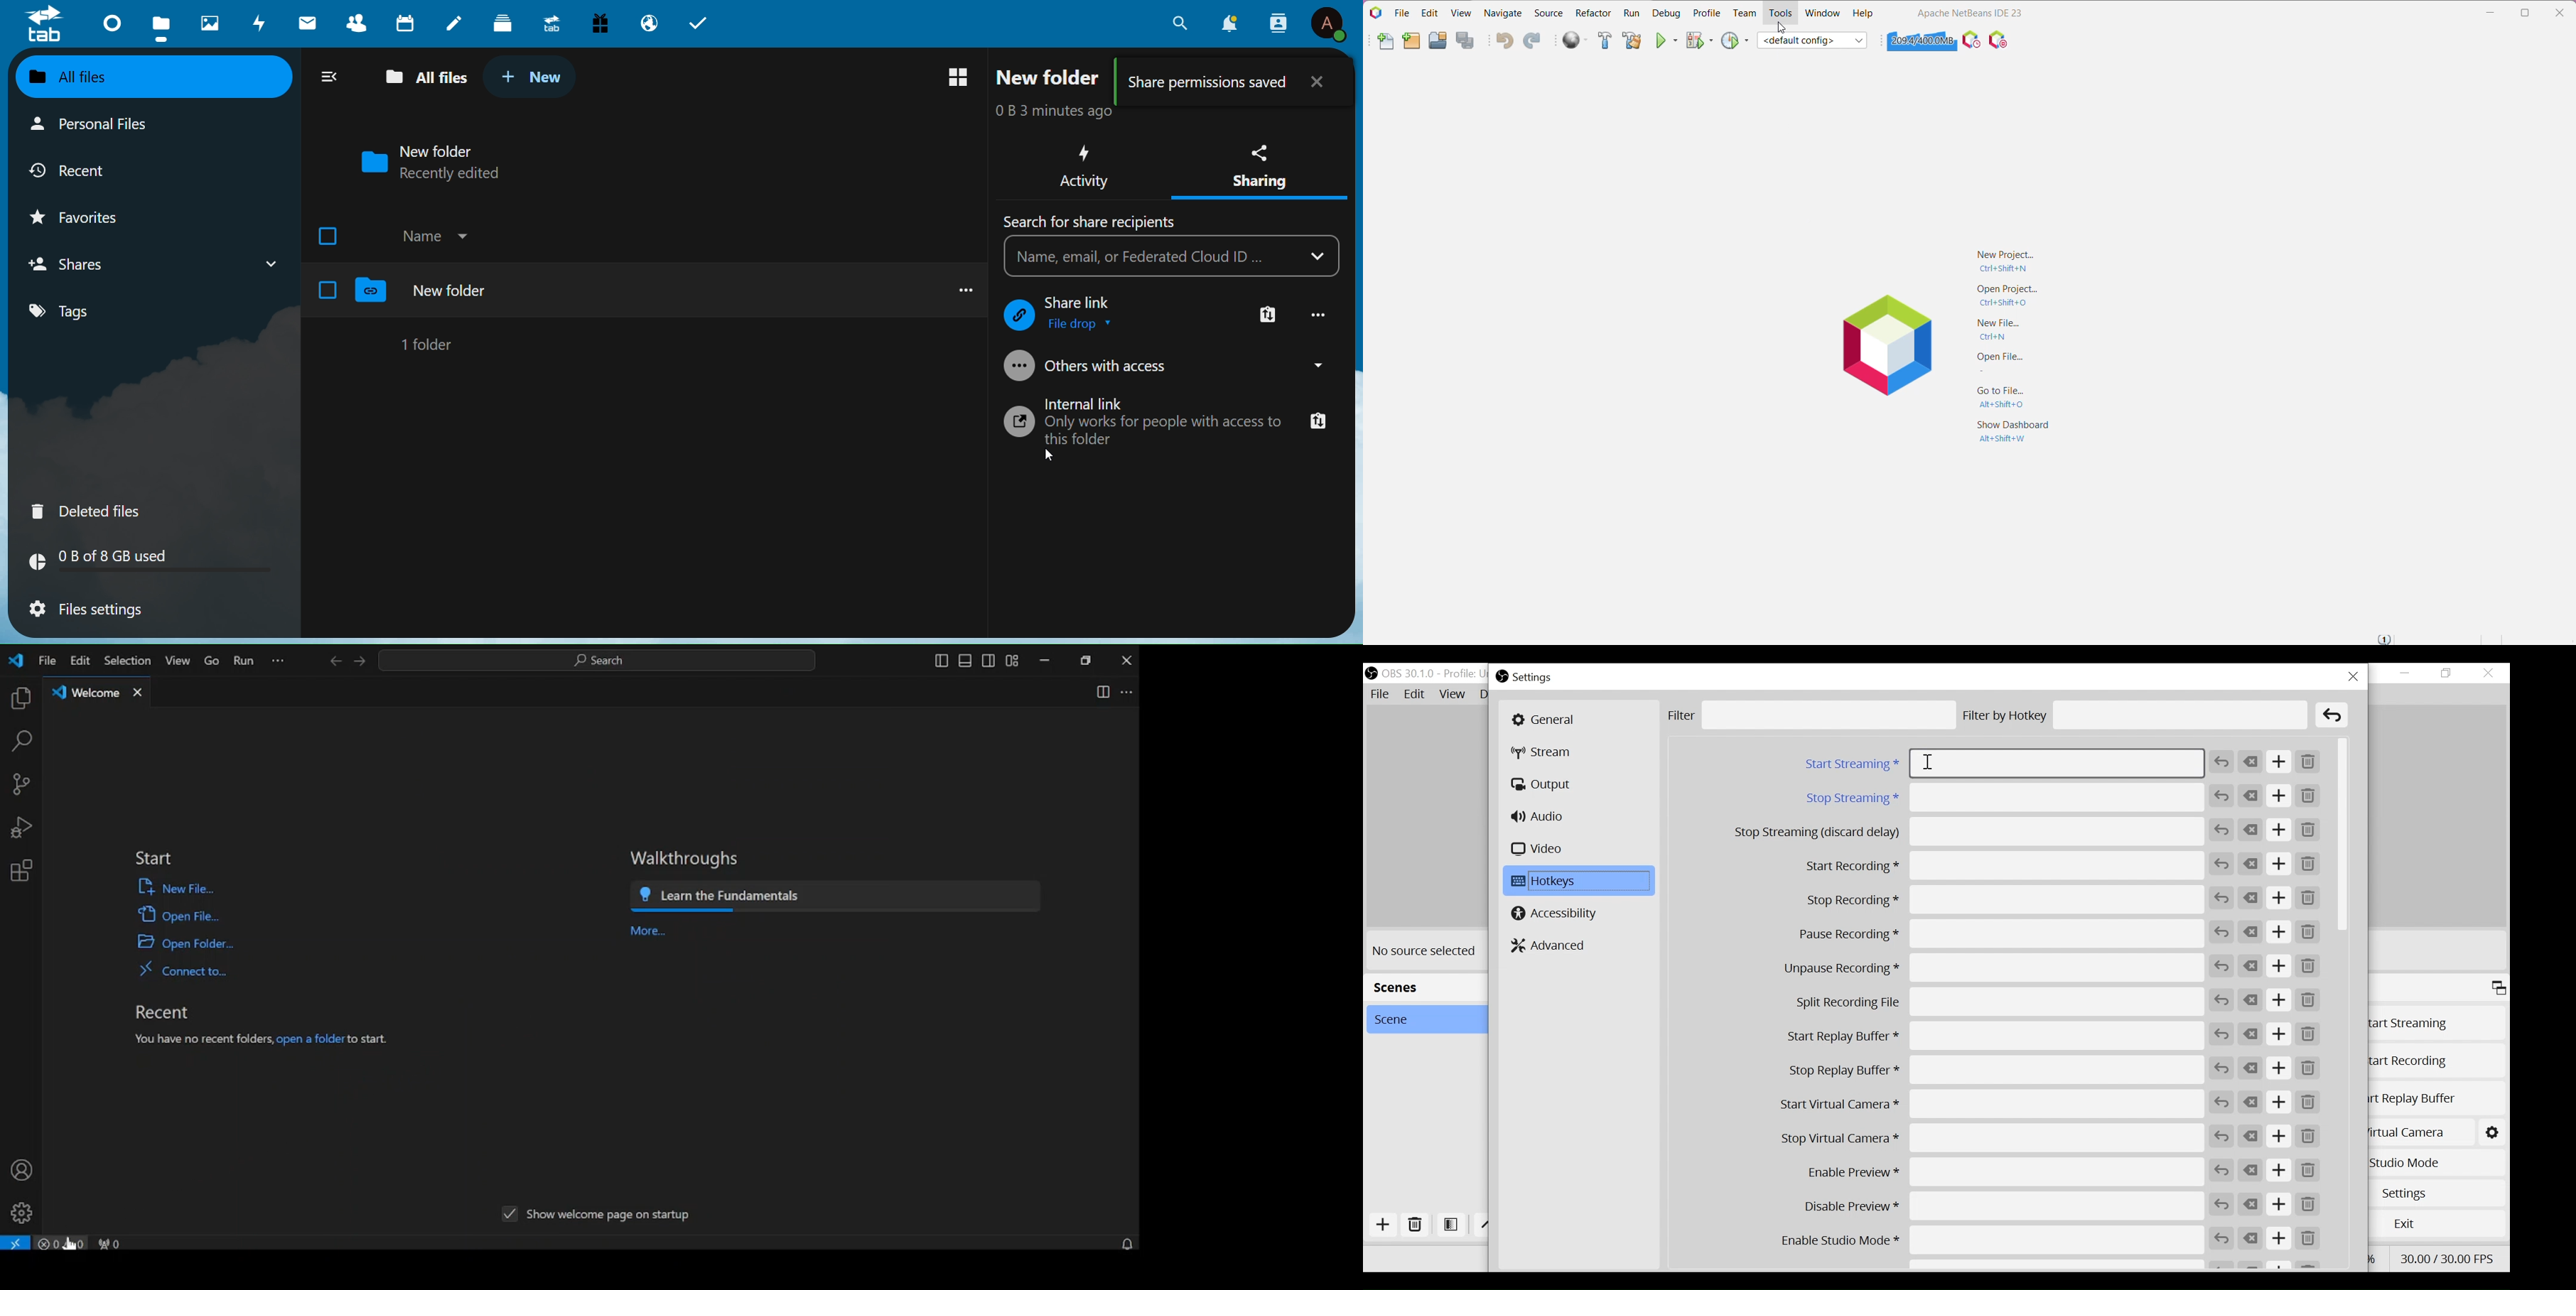 The height and width of the screenshot is (1316, 2576). Describe the element at coordinates (648, 23) in the screenshot. I see `Email Hosting` at that location.